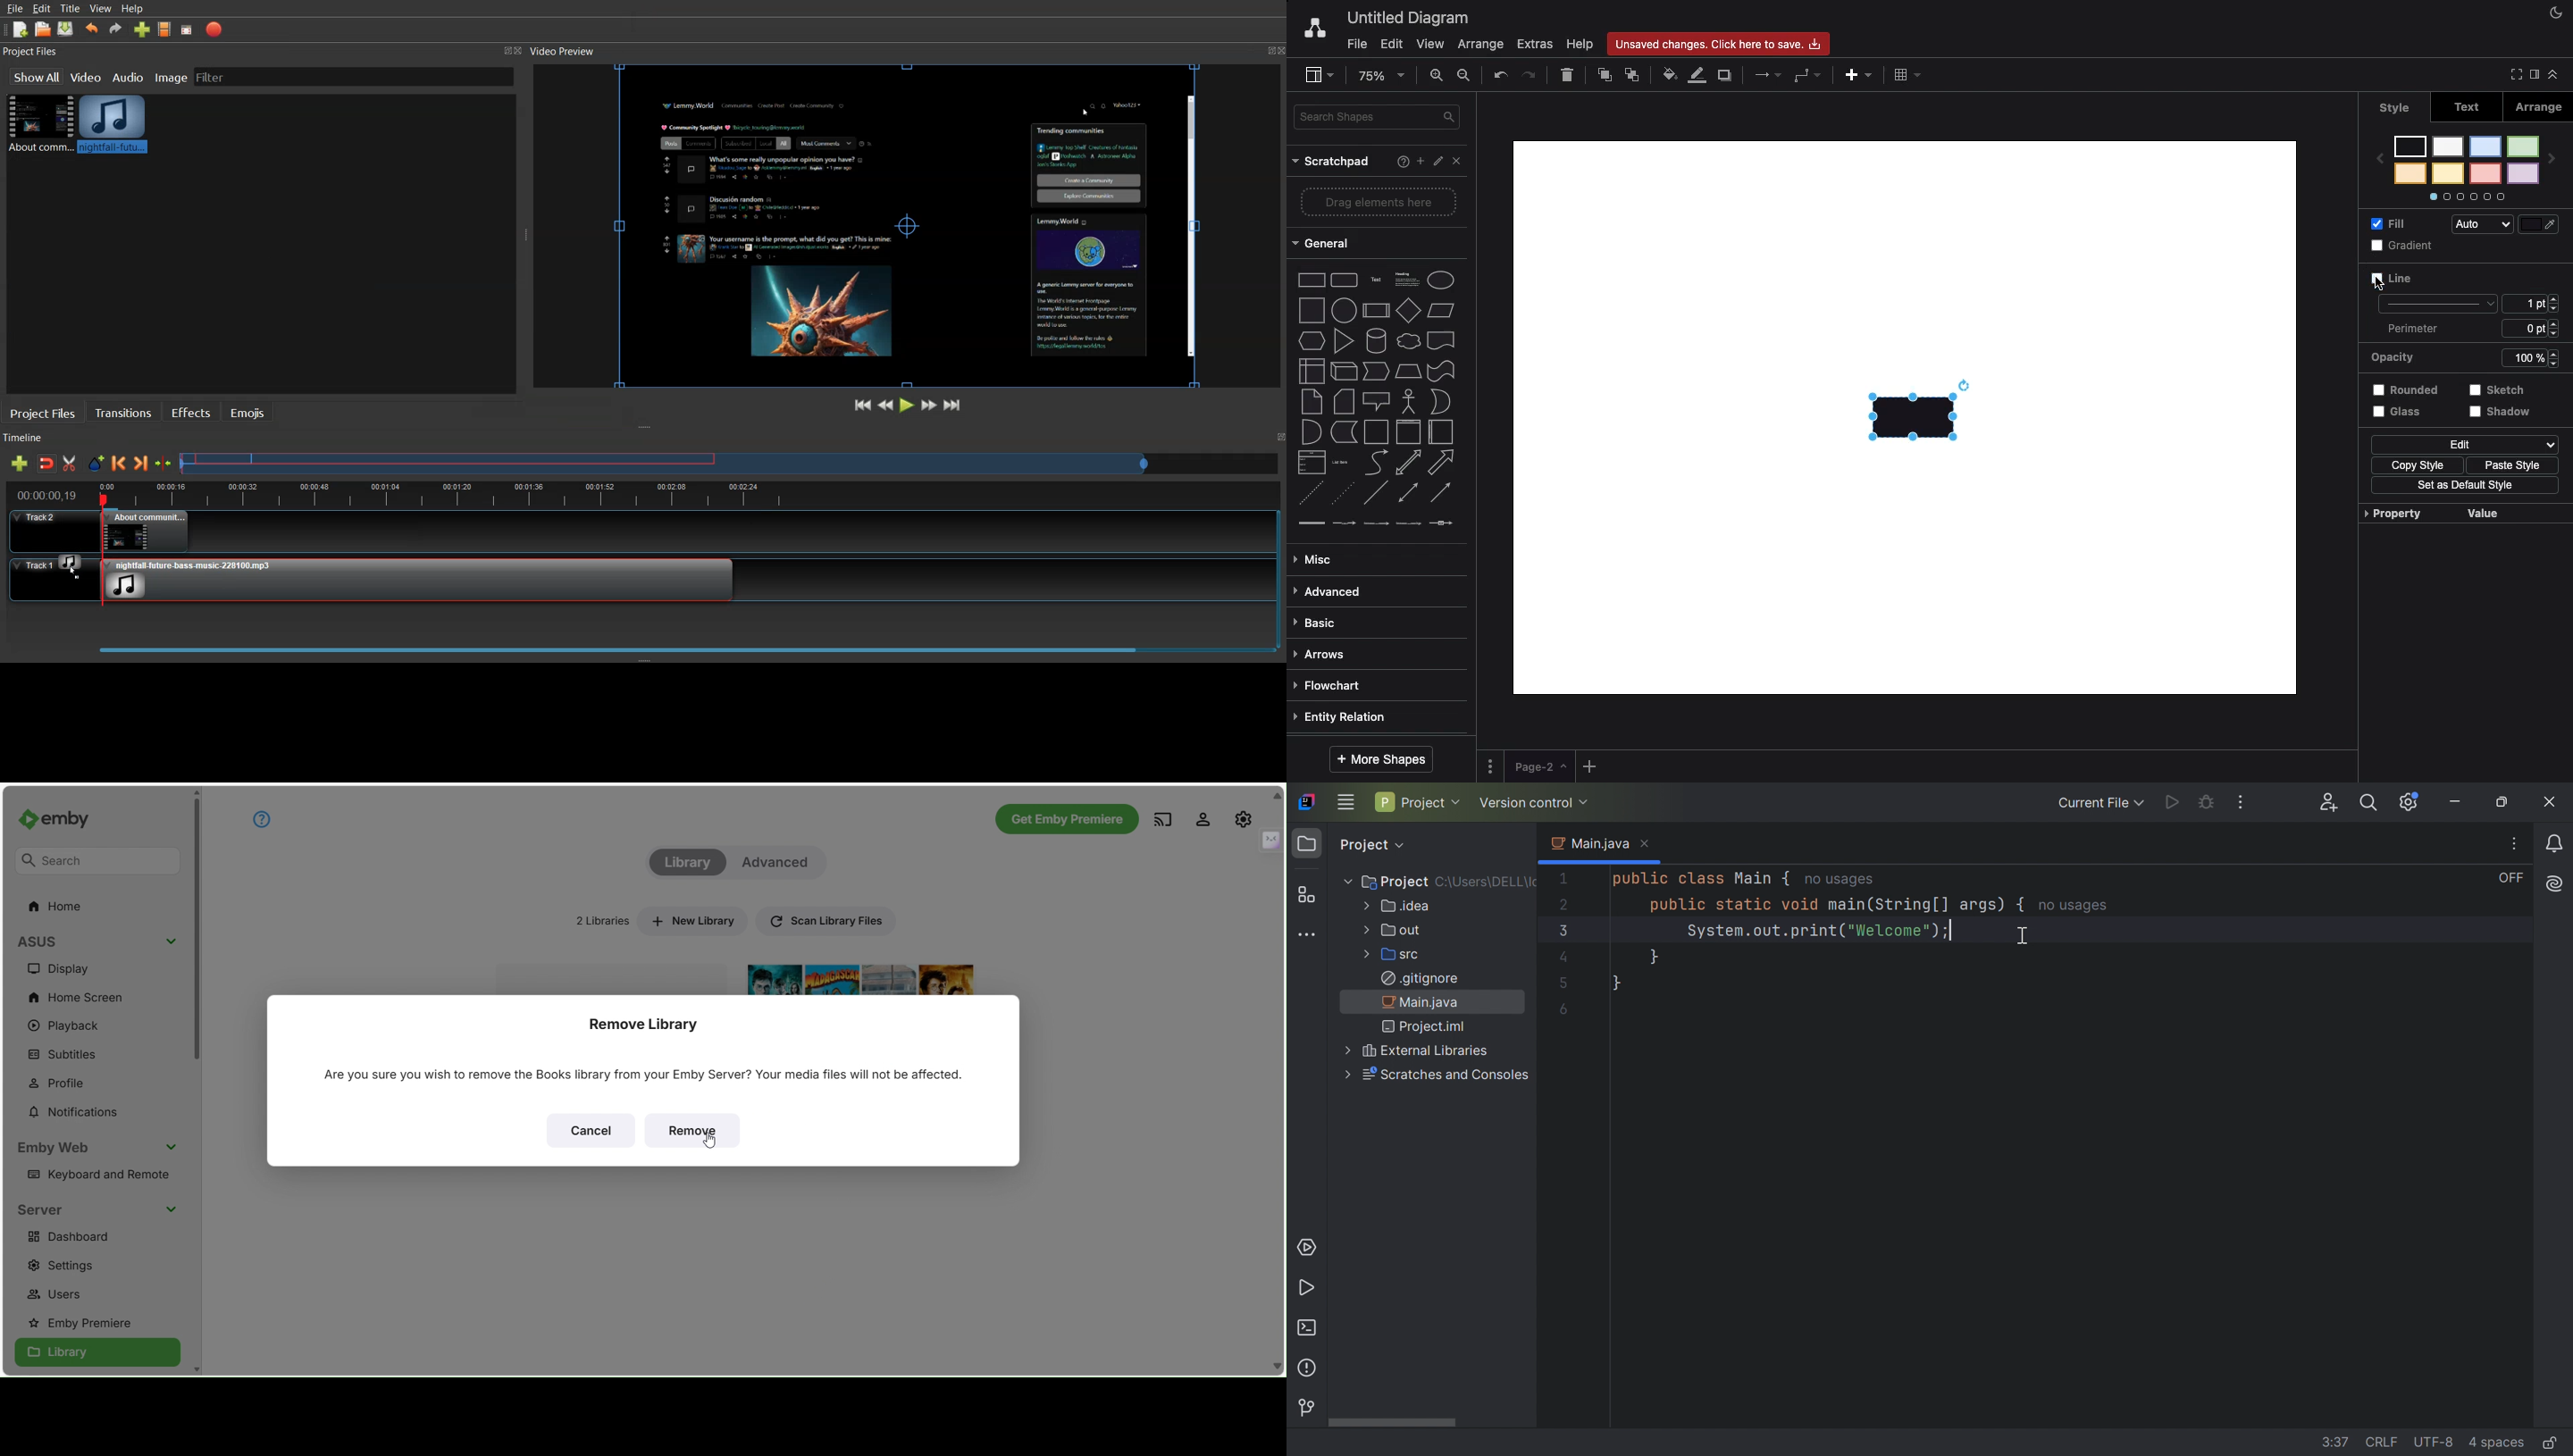 This screenshot has width=2576, height=1456. What do you see at coordinates (58, 907) in the screenshot?
I see `Home` at bounding box center [58, 907].